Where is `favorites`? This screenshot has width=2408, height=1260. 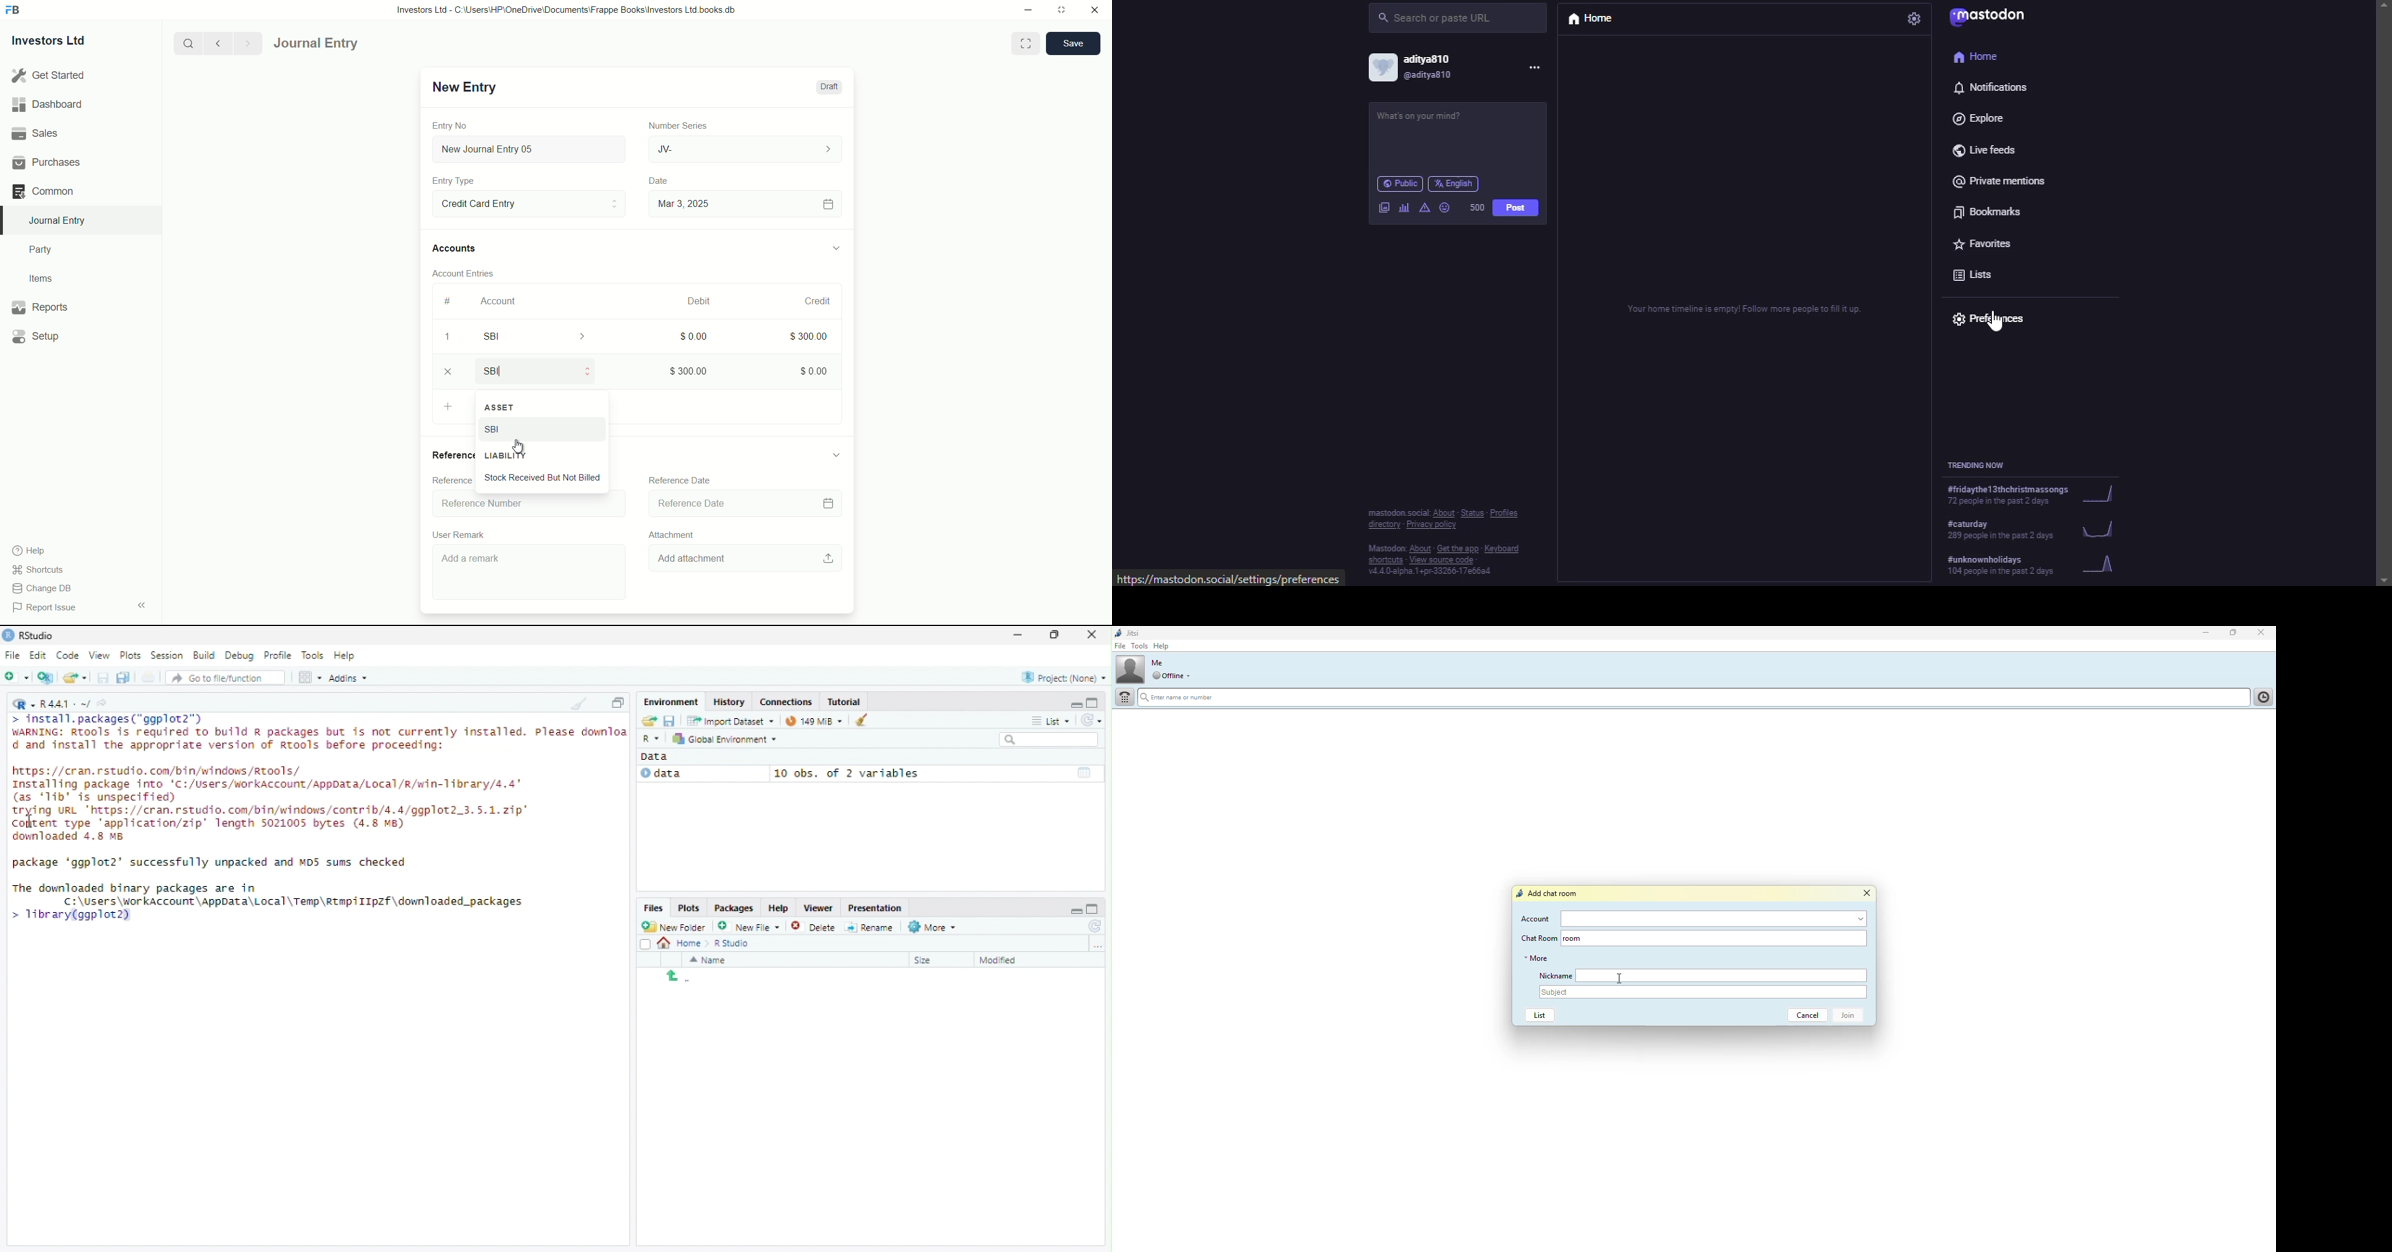 favorites is located at coordinates (1978, 238).